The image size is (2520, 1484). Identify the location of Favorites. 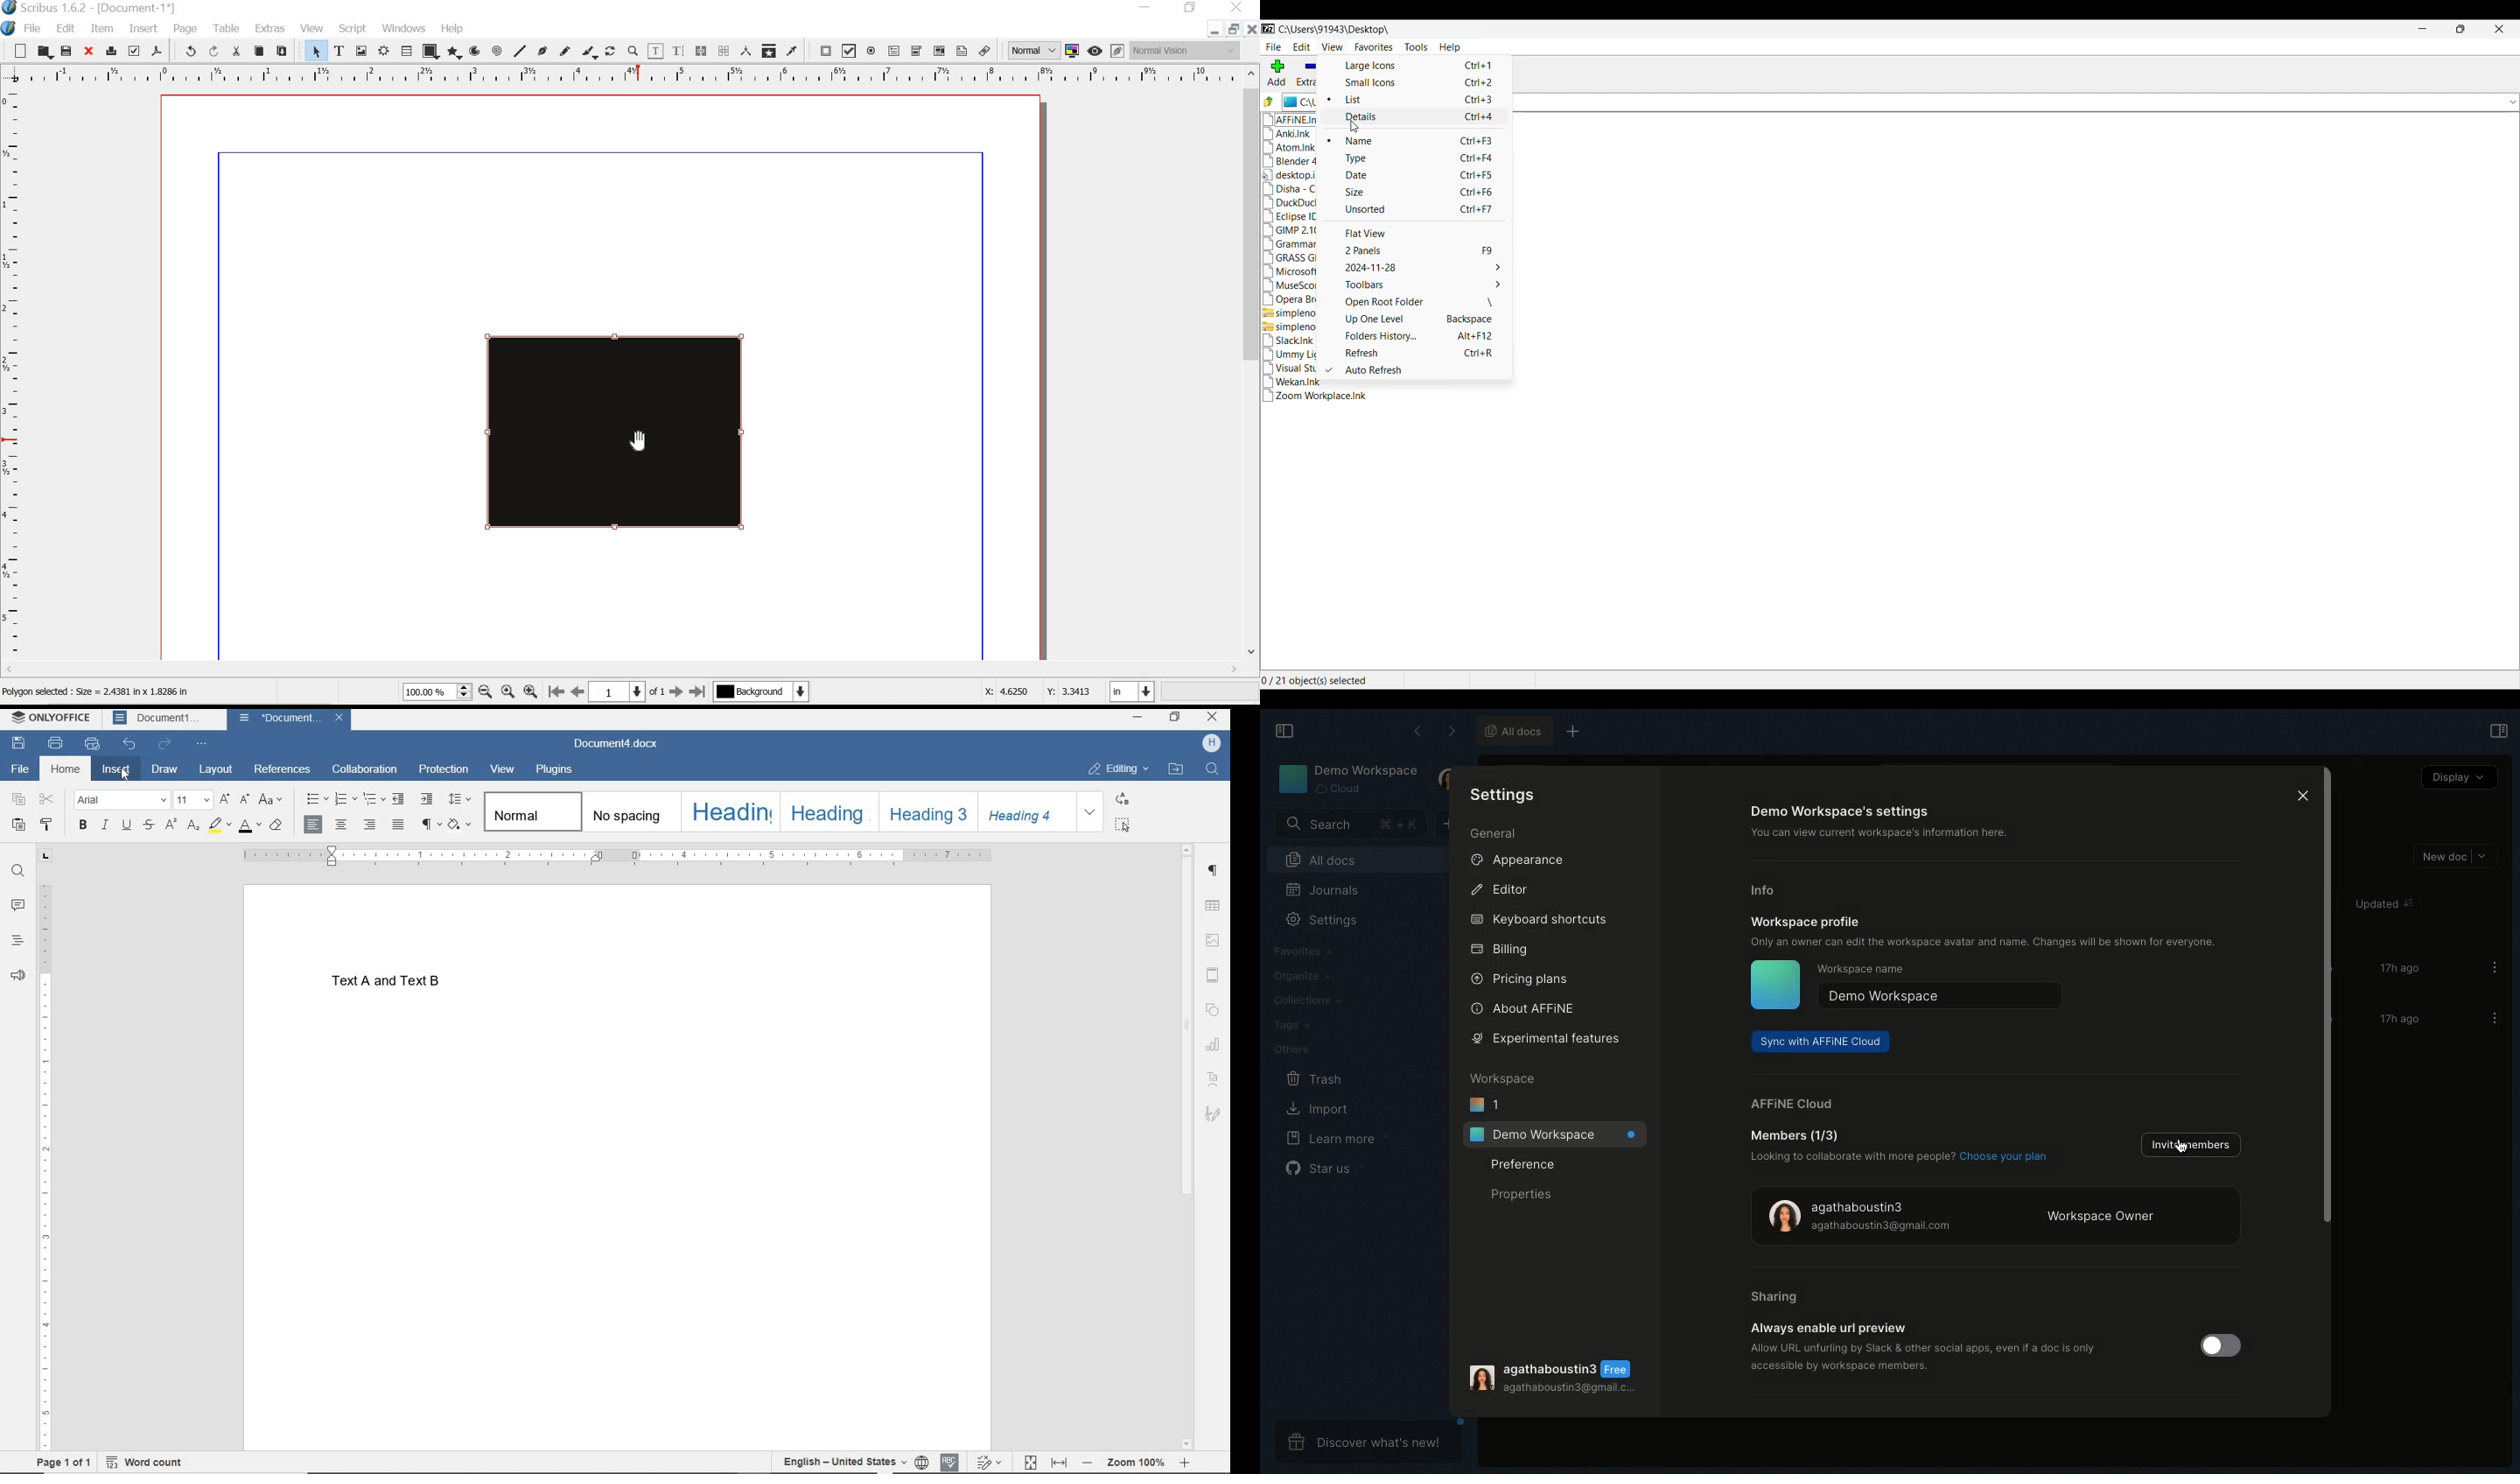
(1374, 47).